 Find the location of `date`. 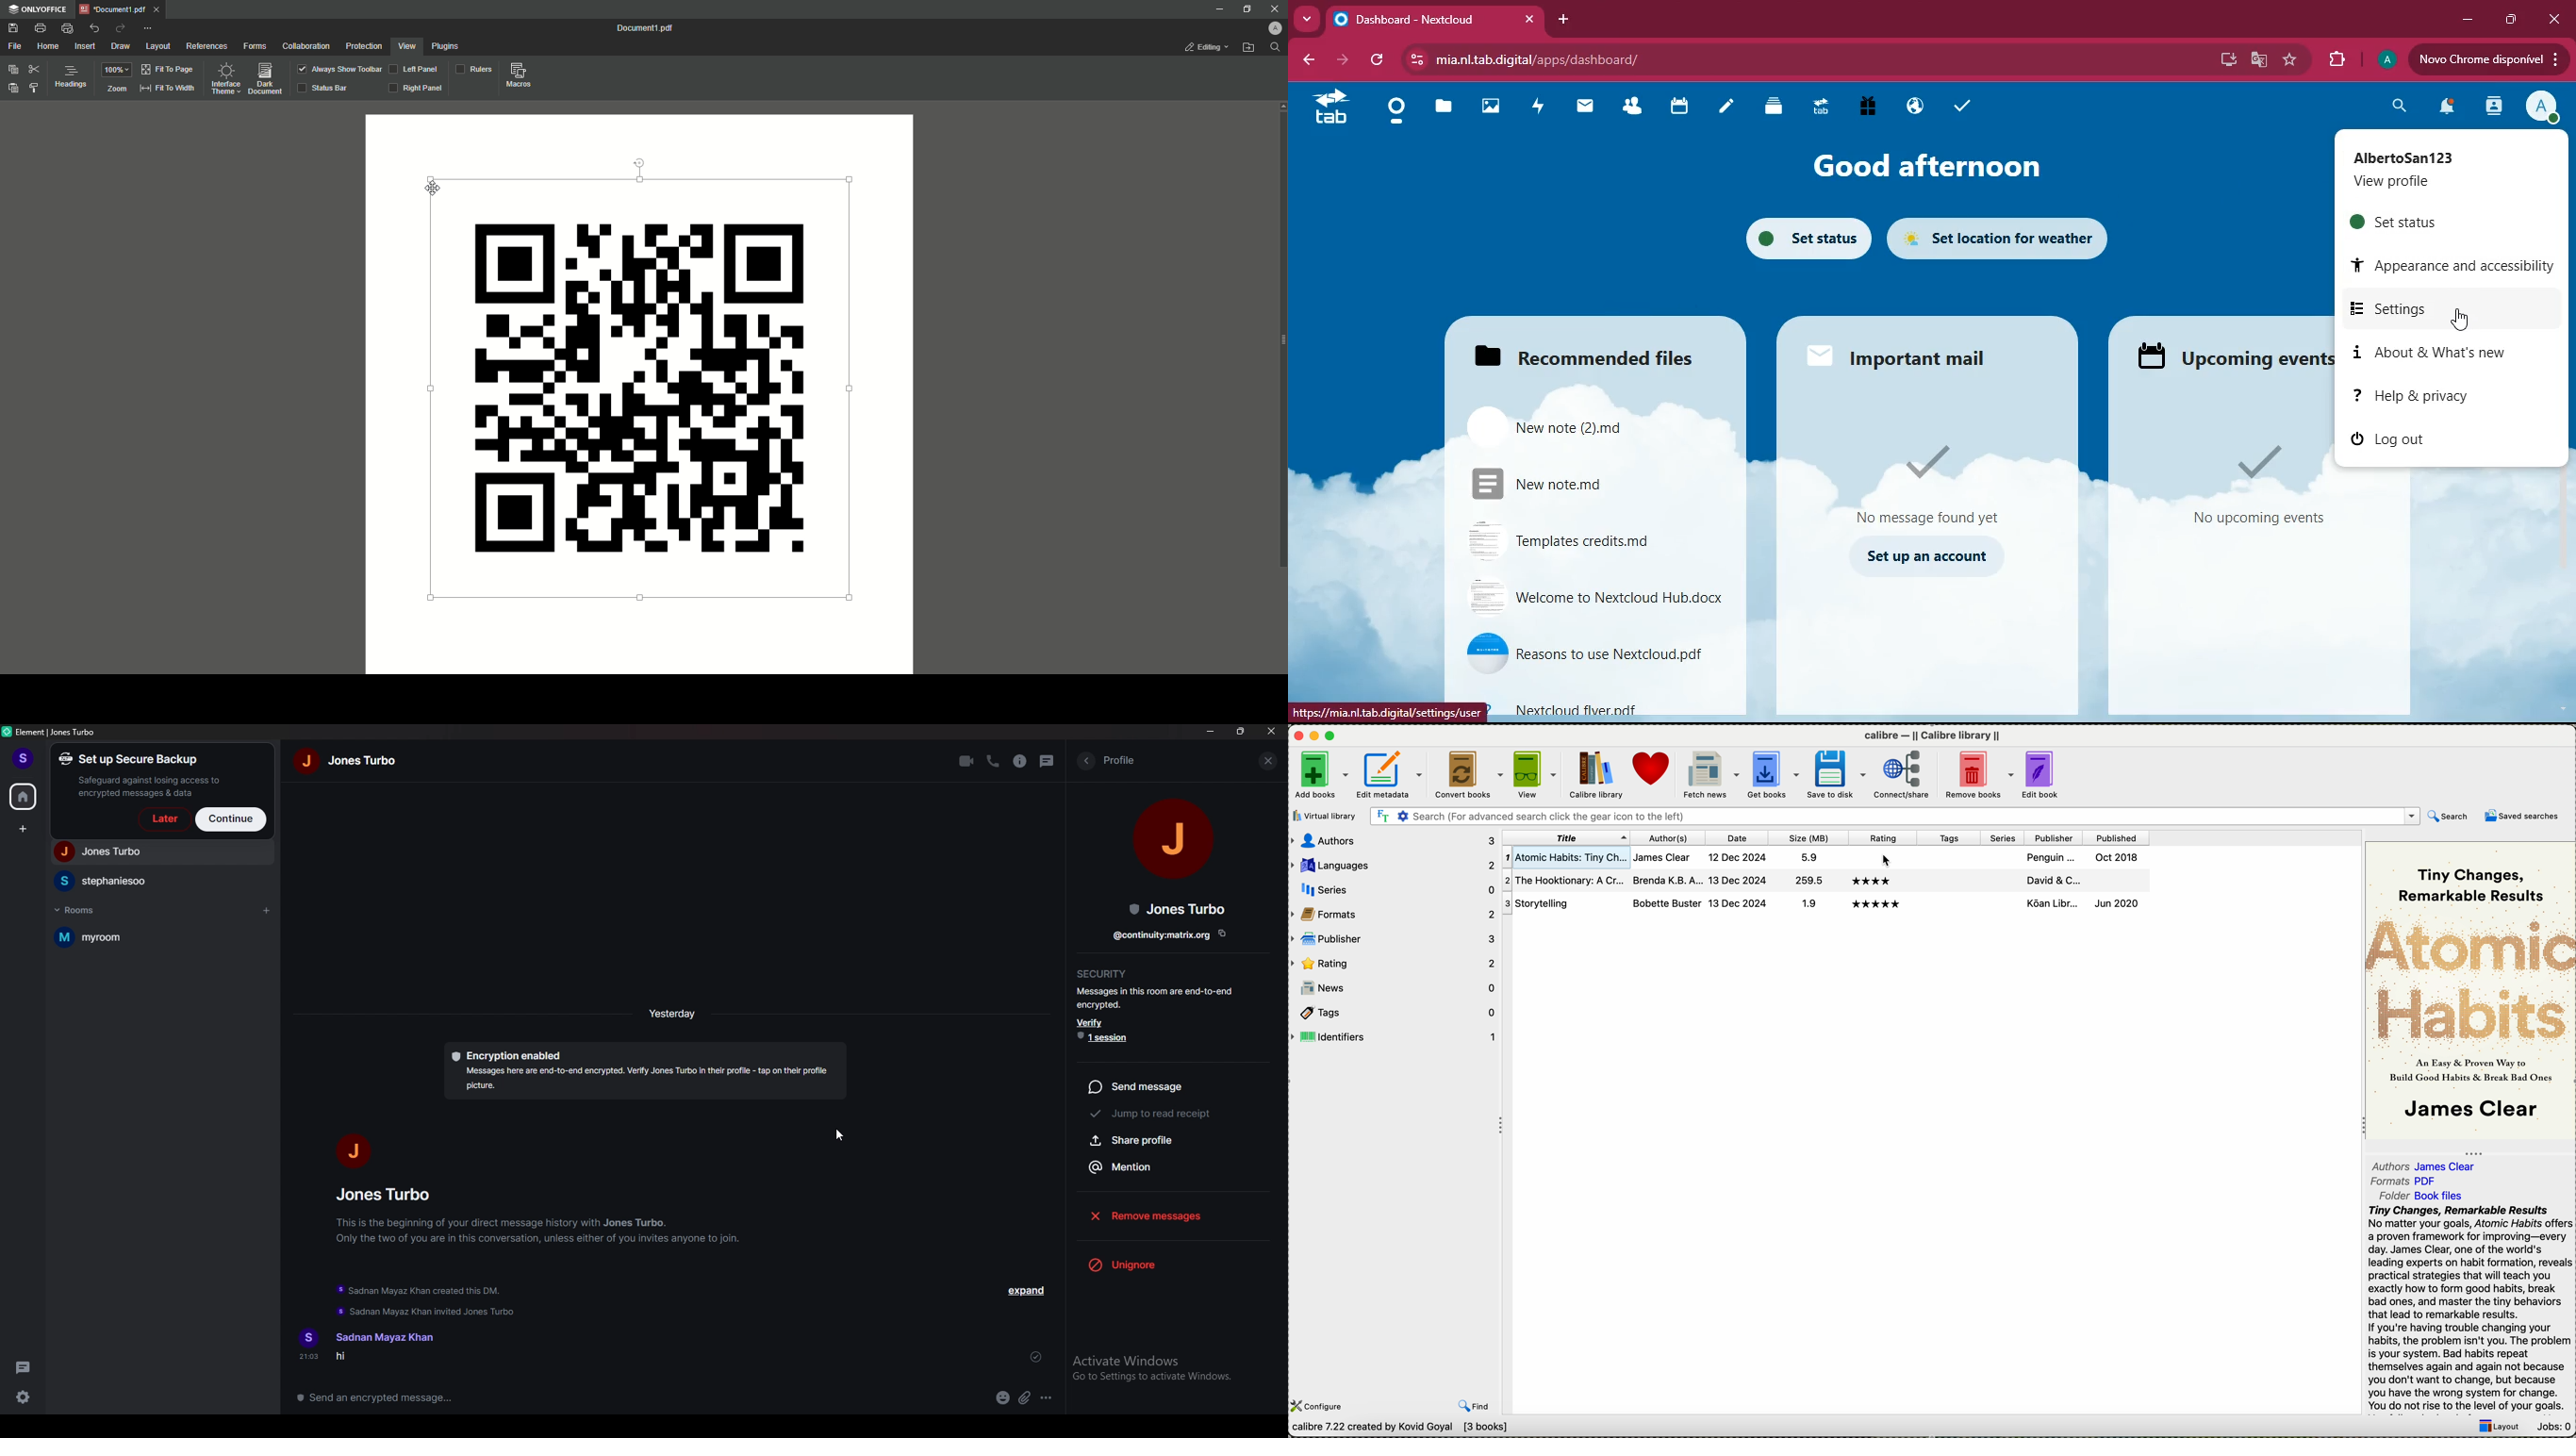

date is located at coordinates (1738, 838).